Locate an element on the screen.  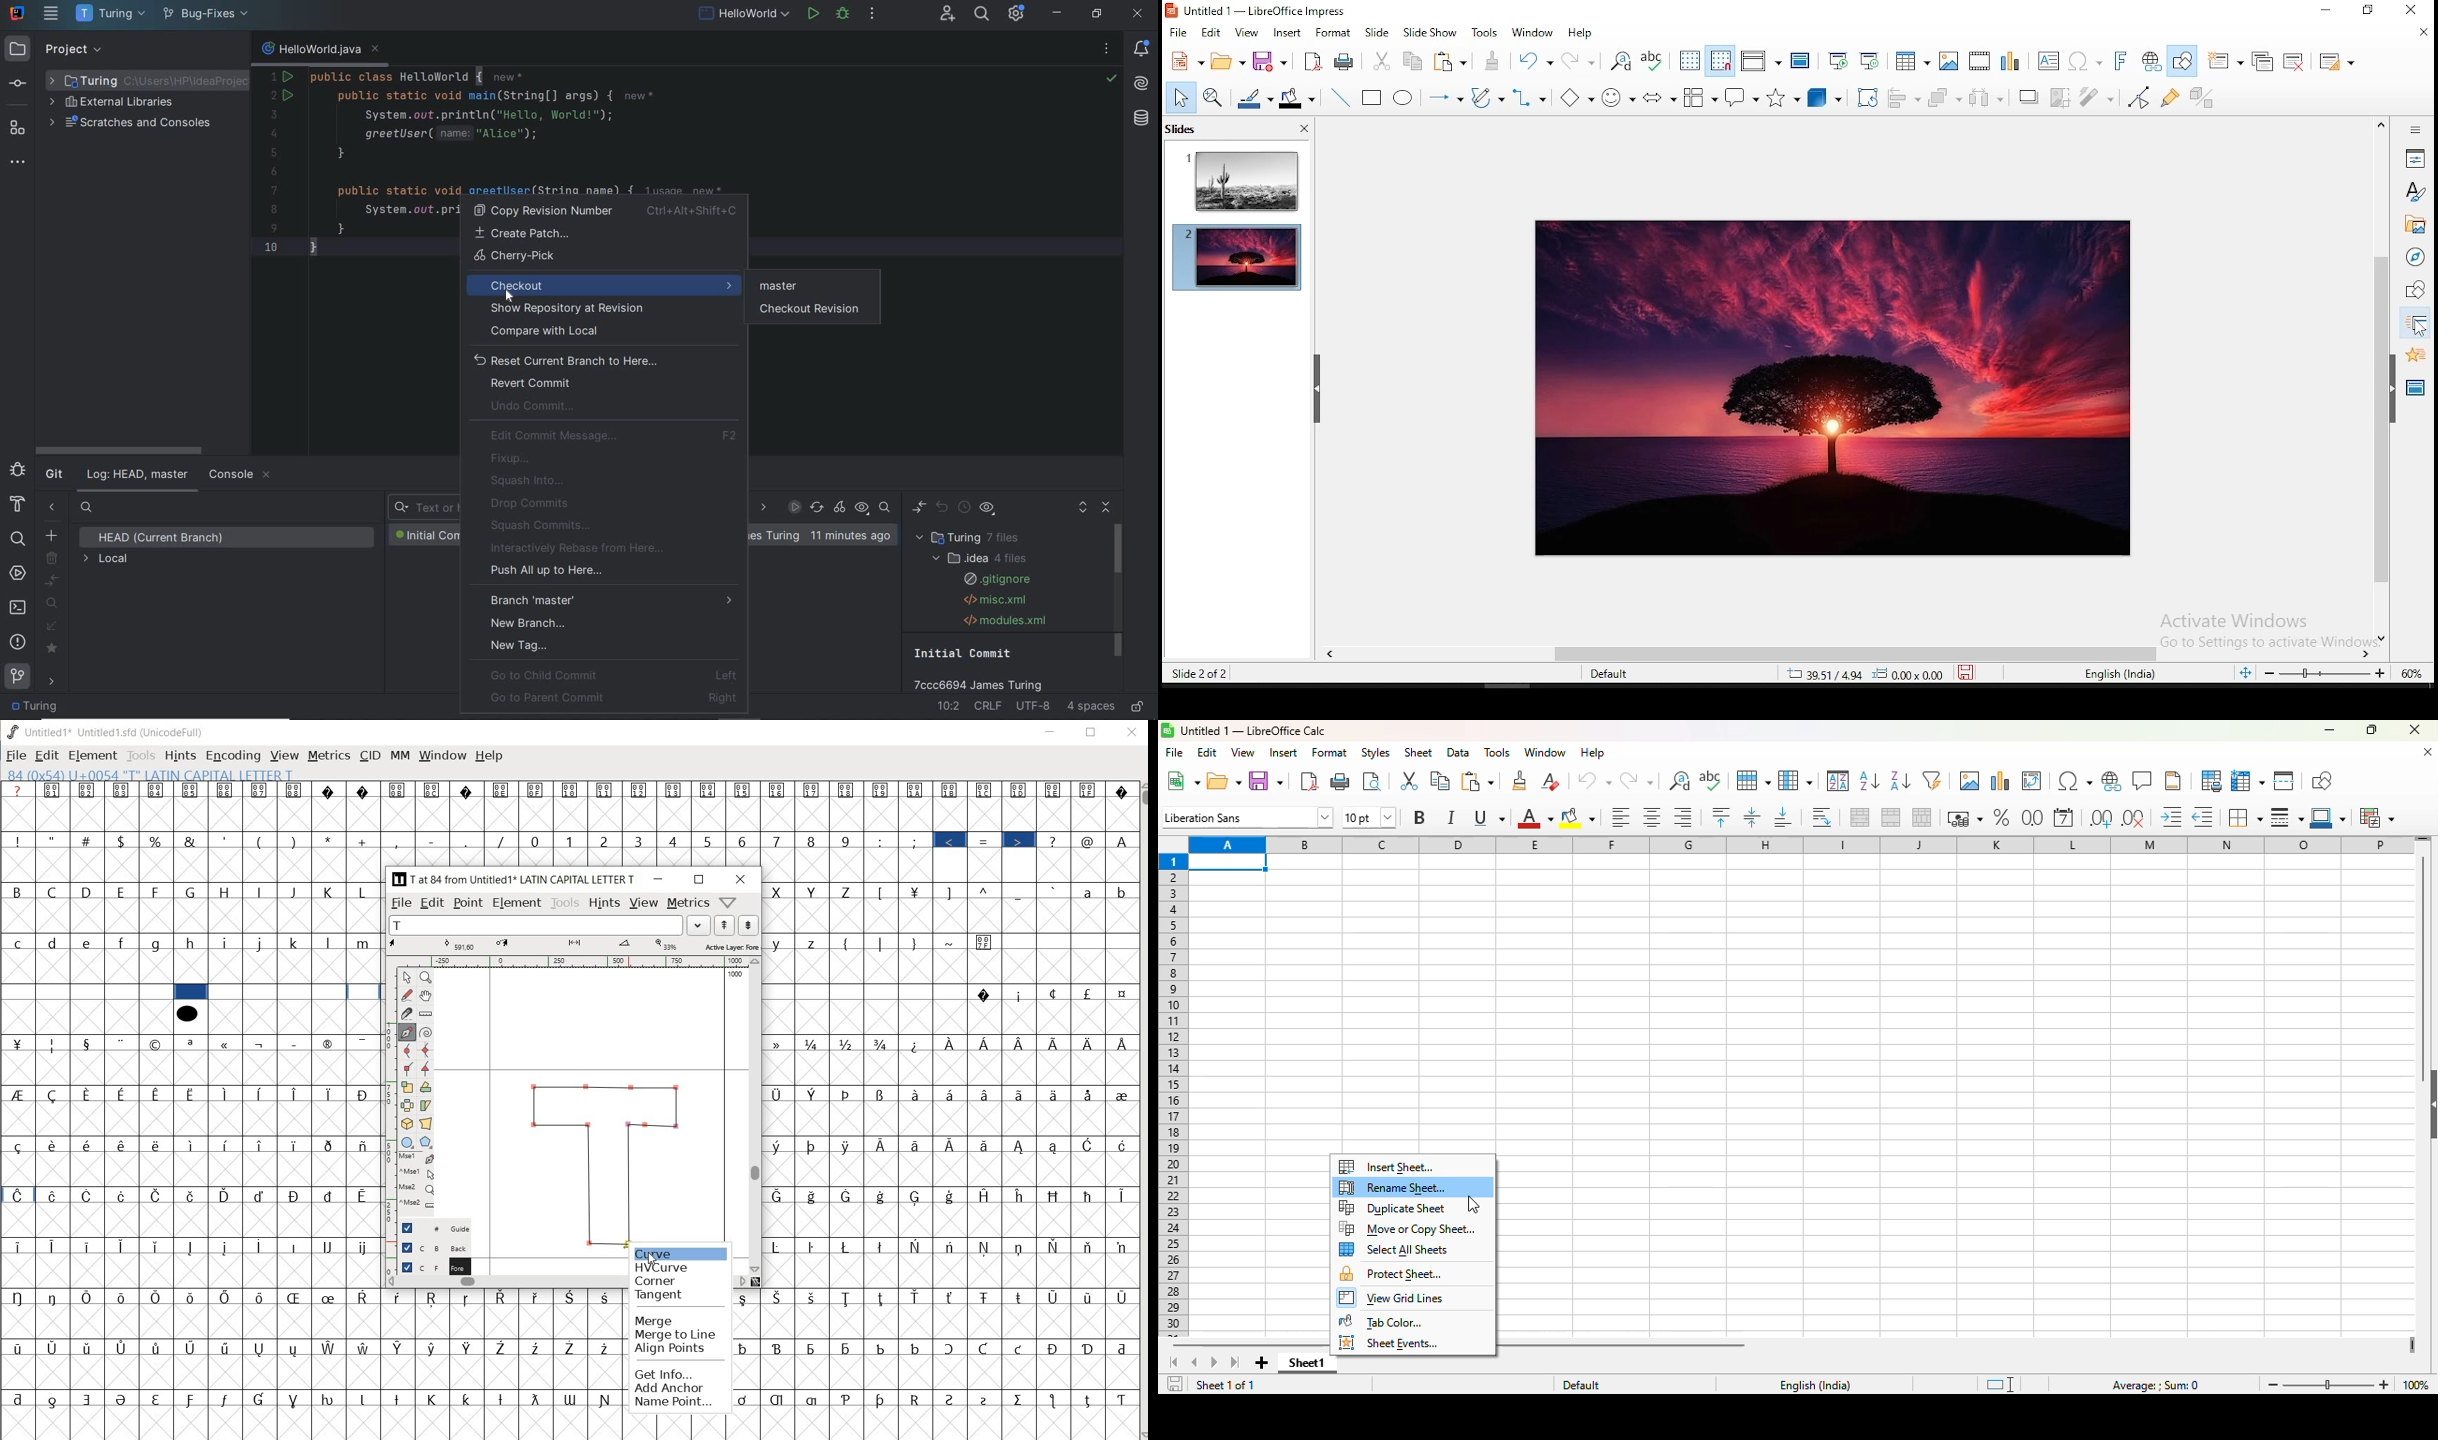
tools is located at coordinates (1497, 752).